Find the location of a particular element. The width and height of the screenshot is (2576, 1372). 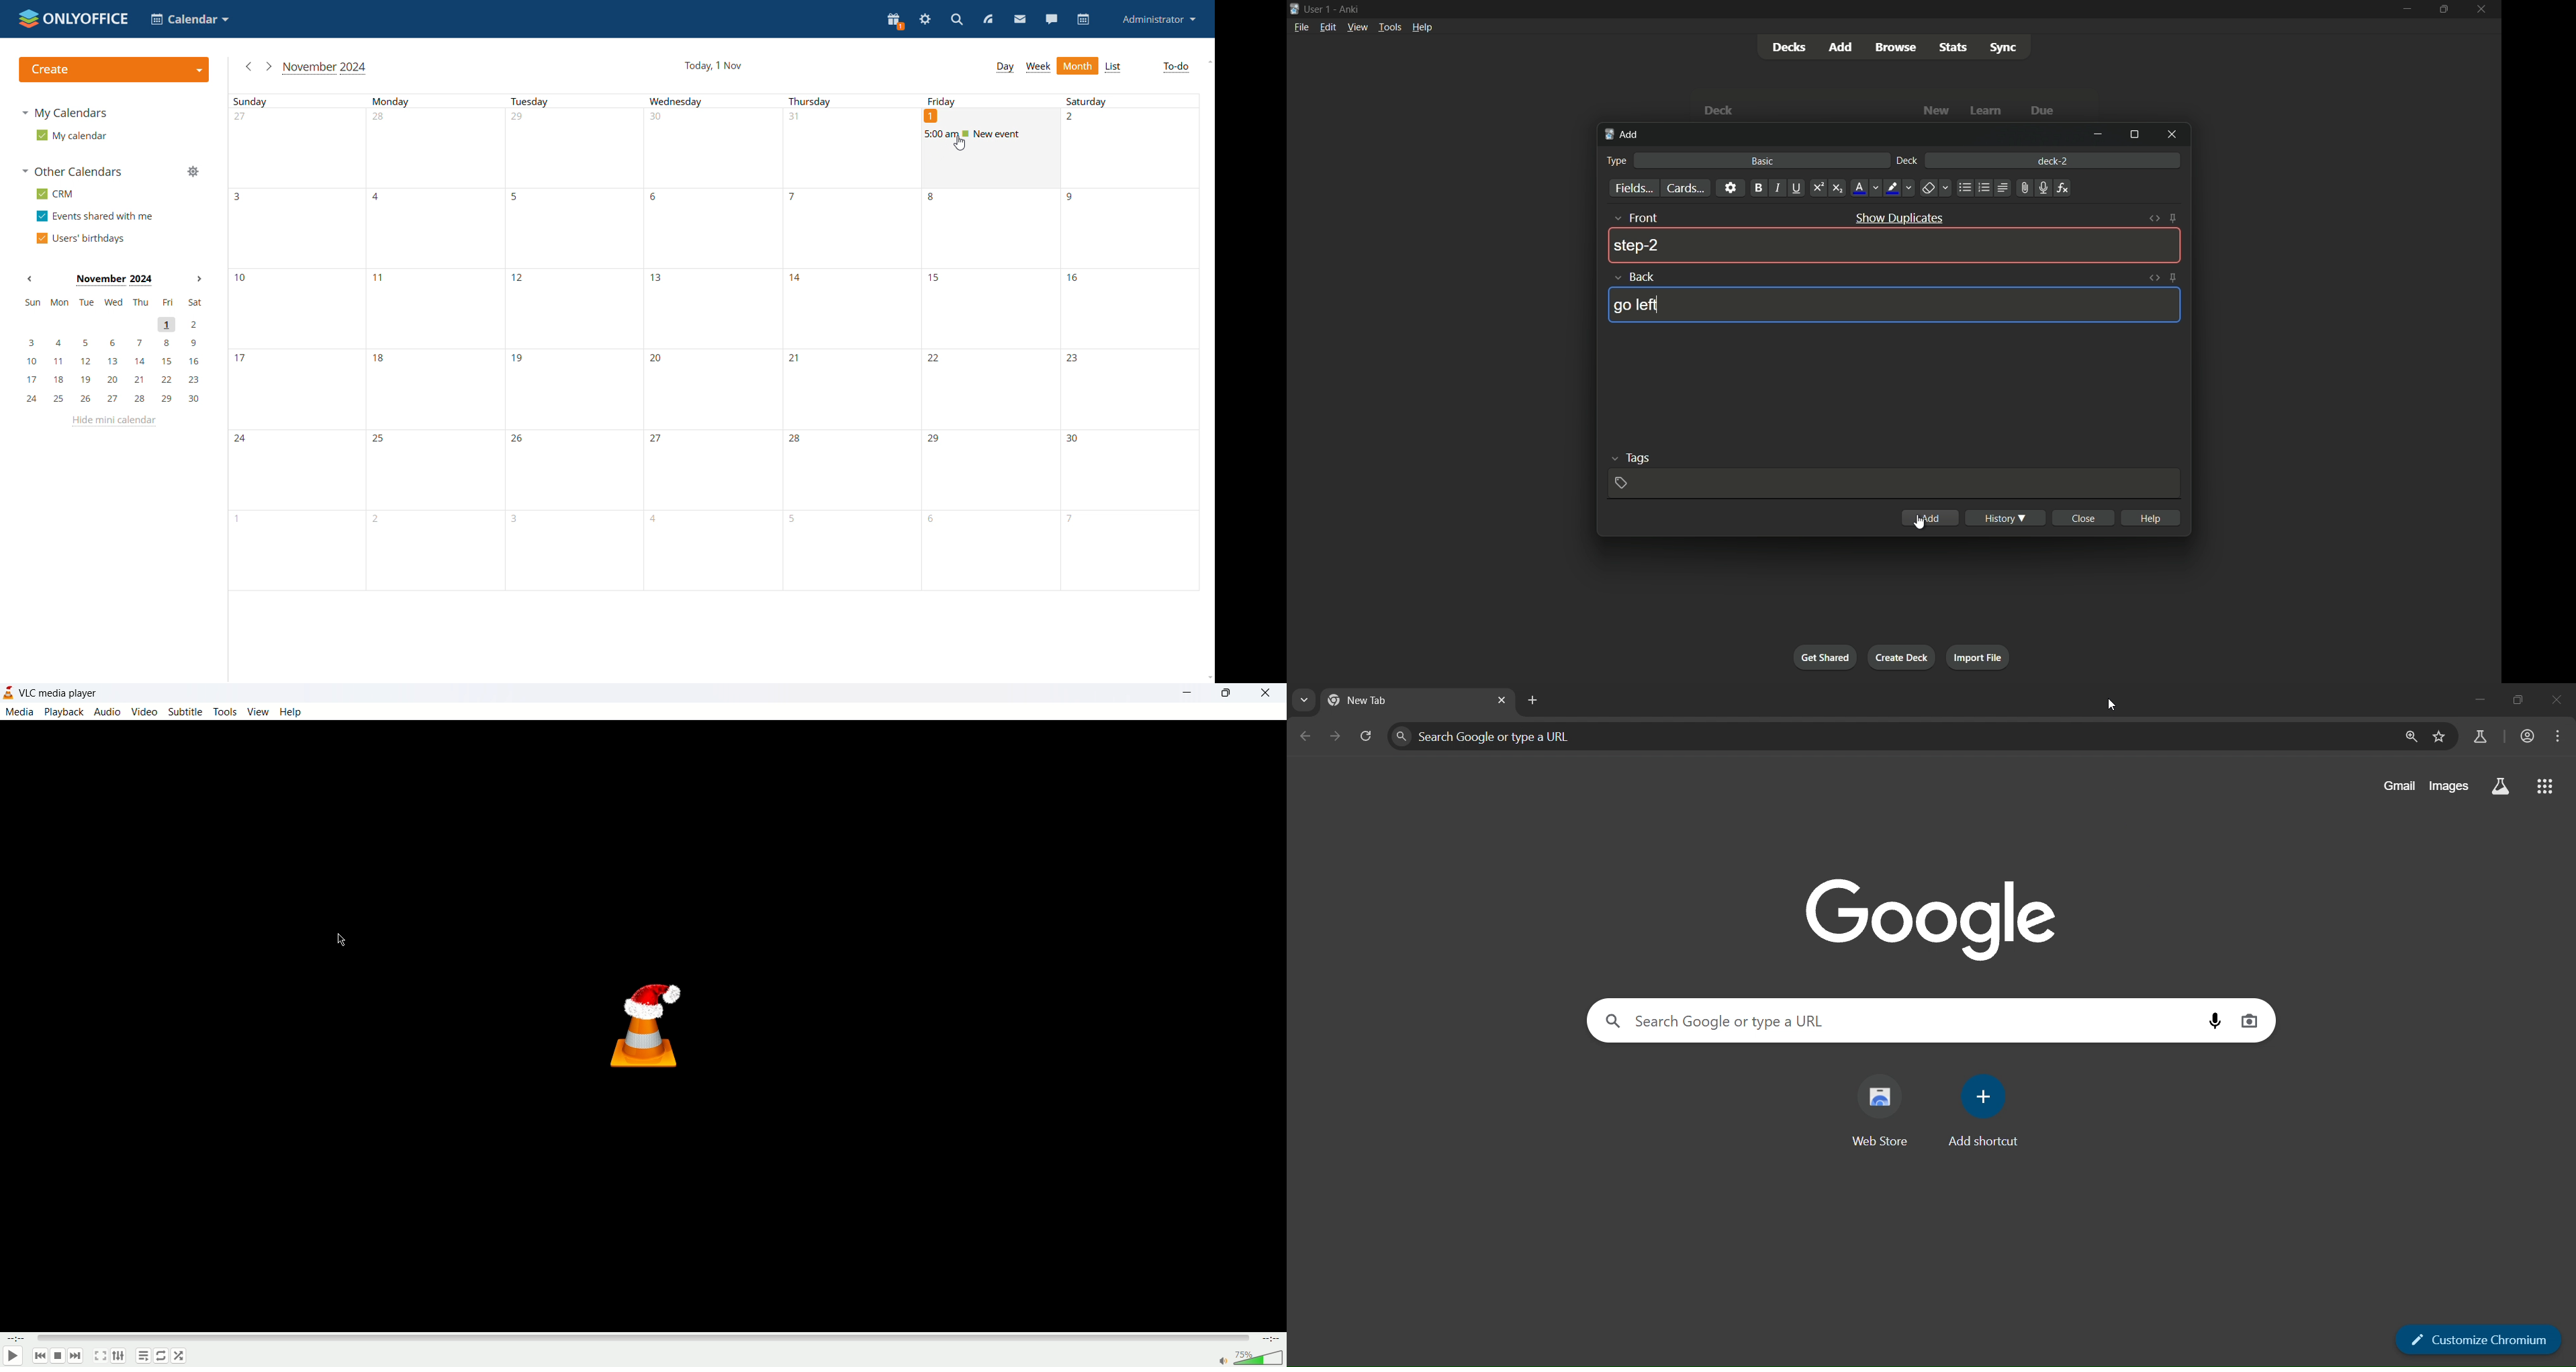

front is located at coordinates (1635, 218).